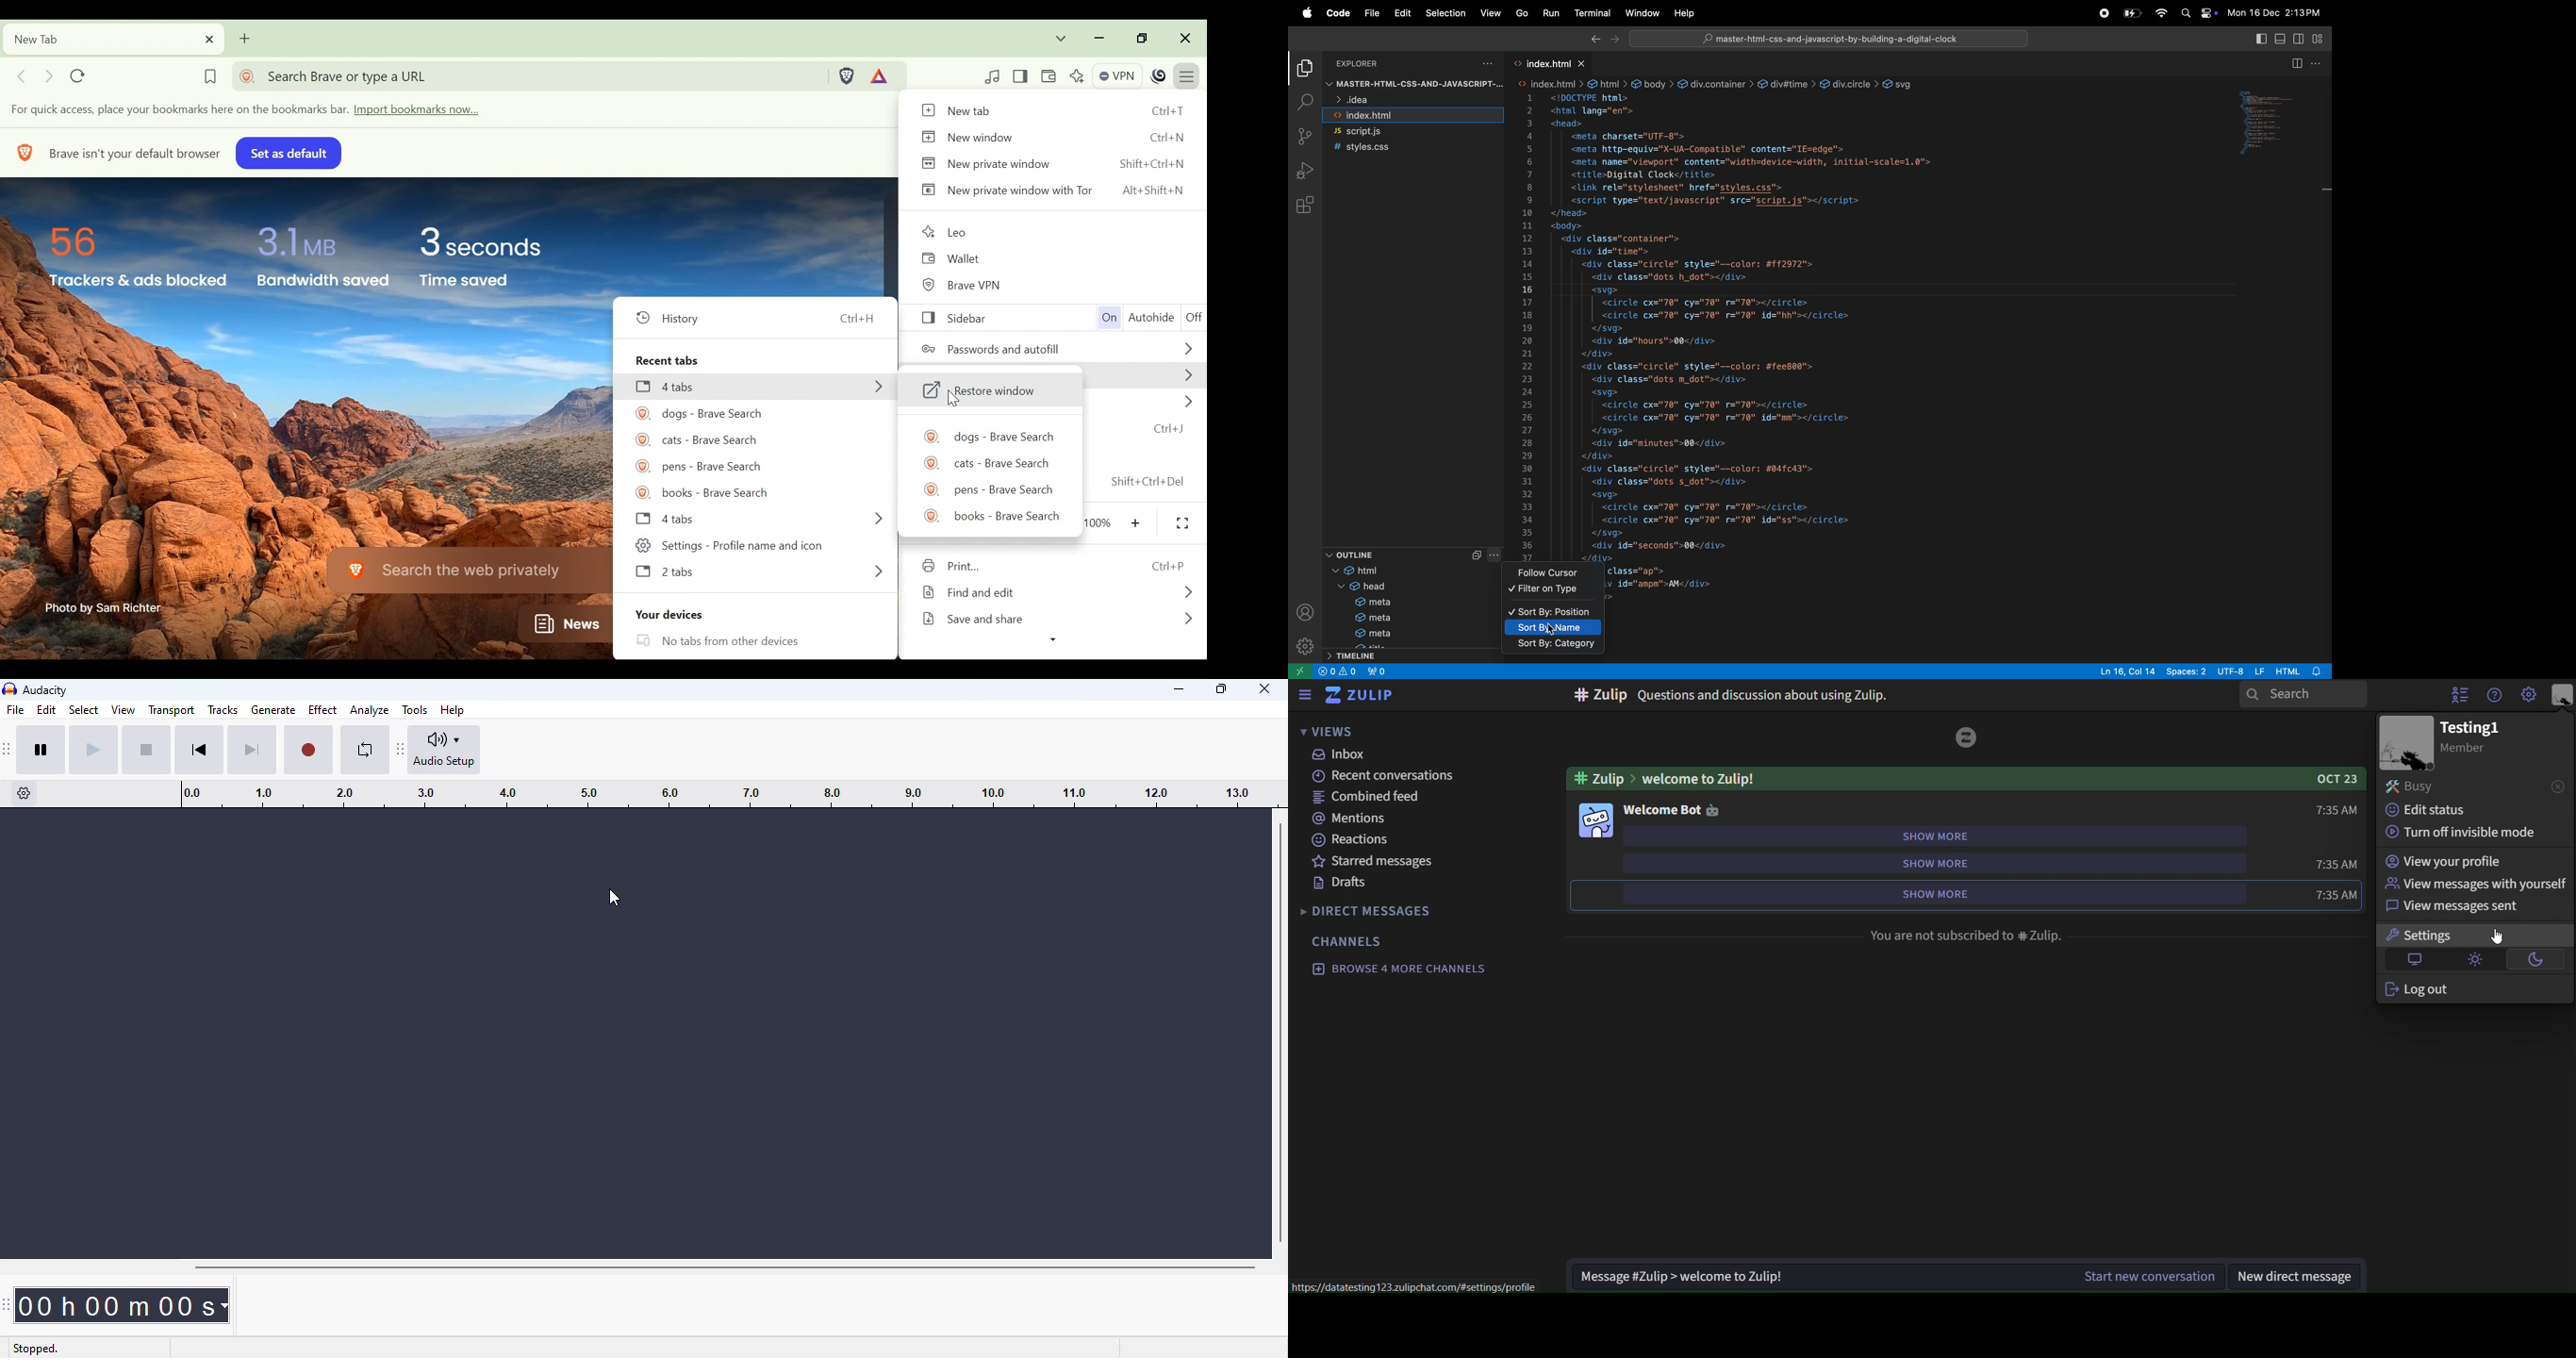 The image size is (2576, 1372). I want to click on view your profile, so click(2445, 861).